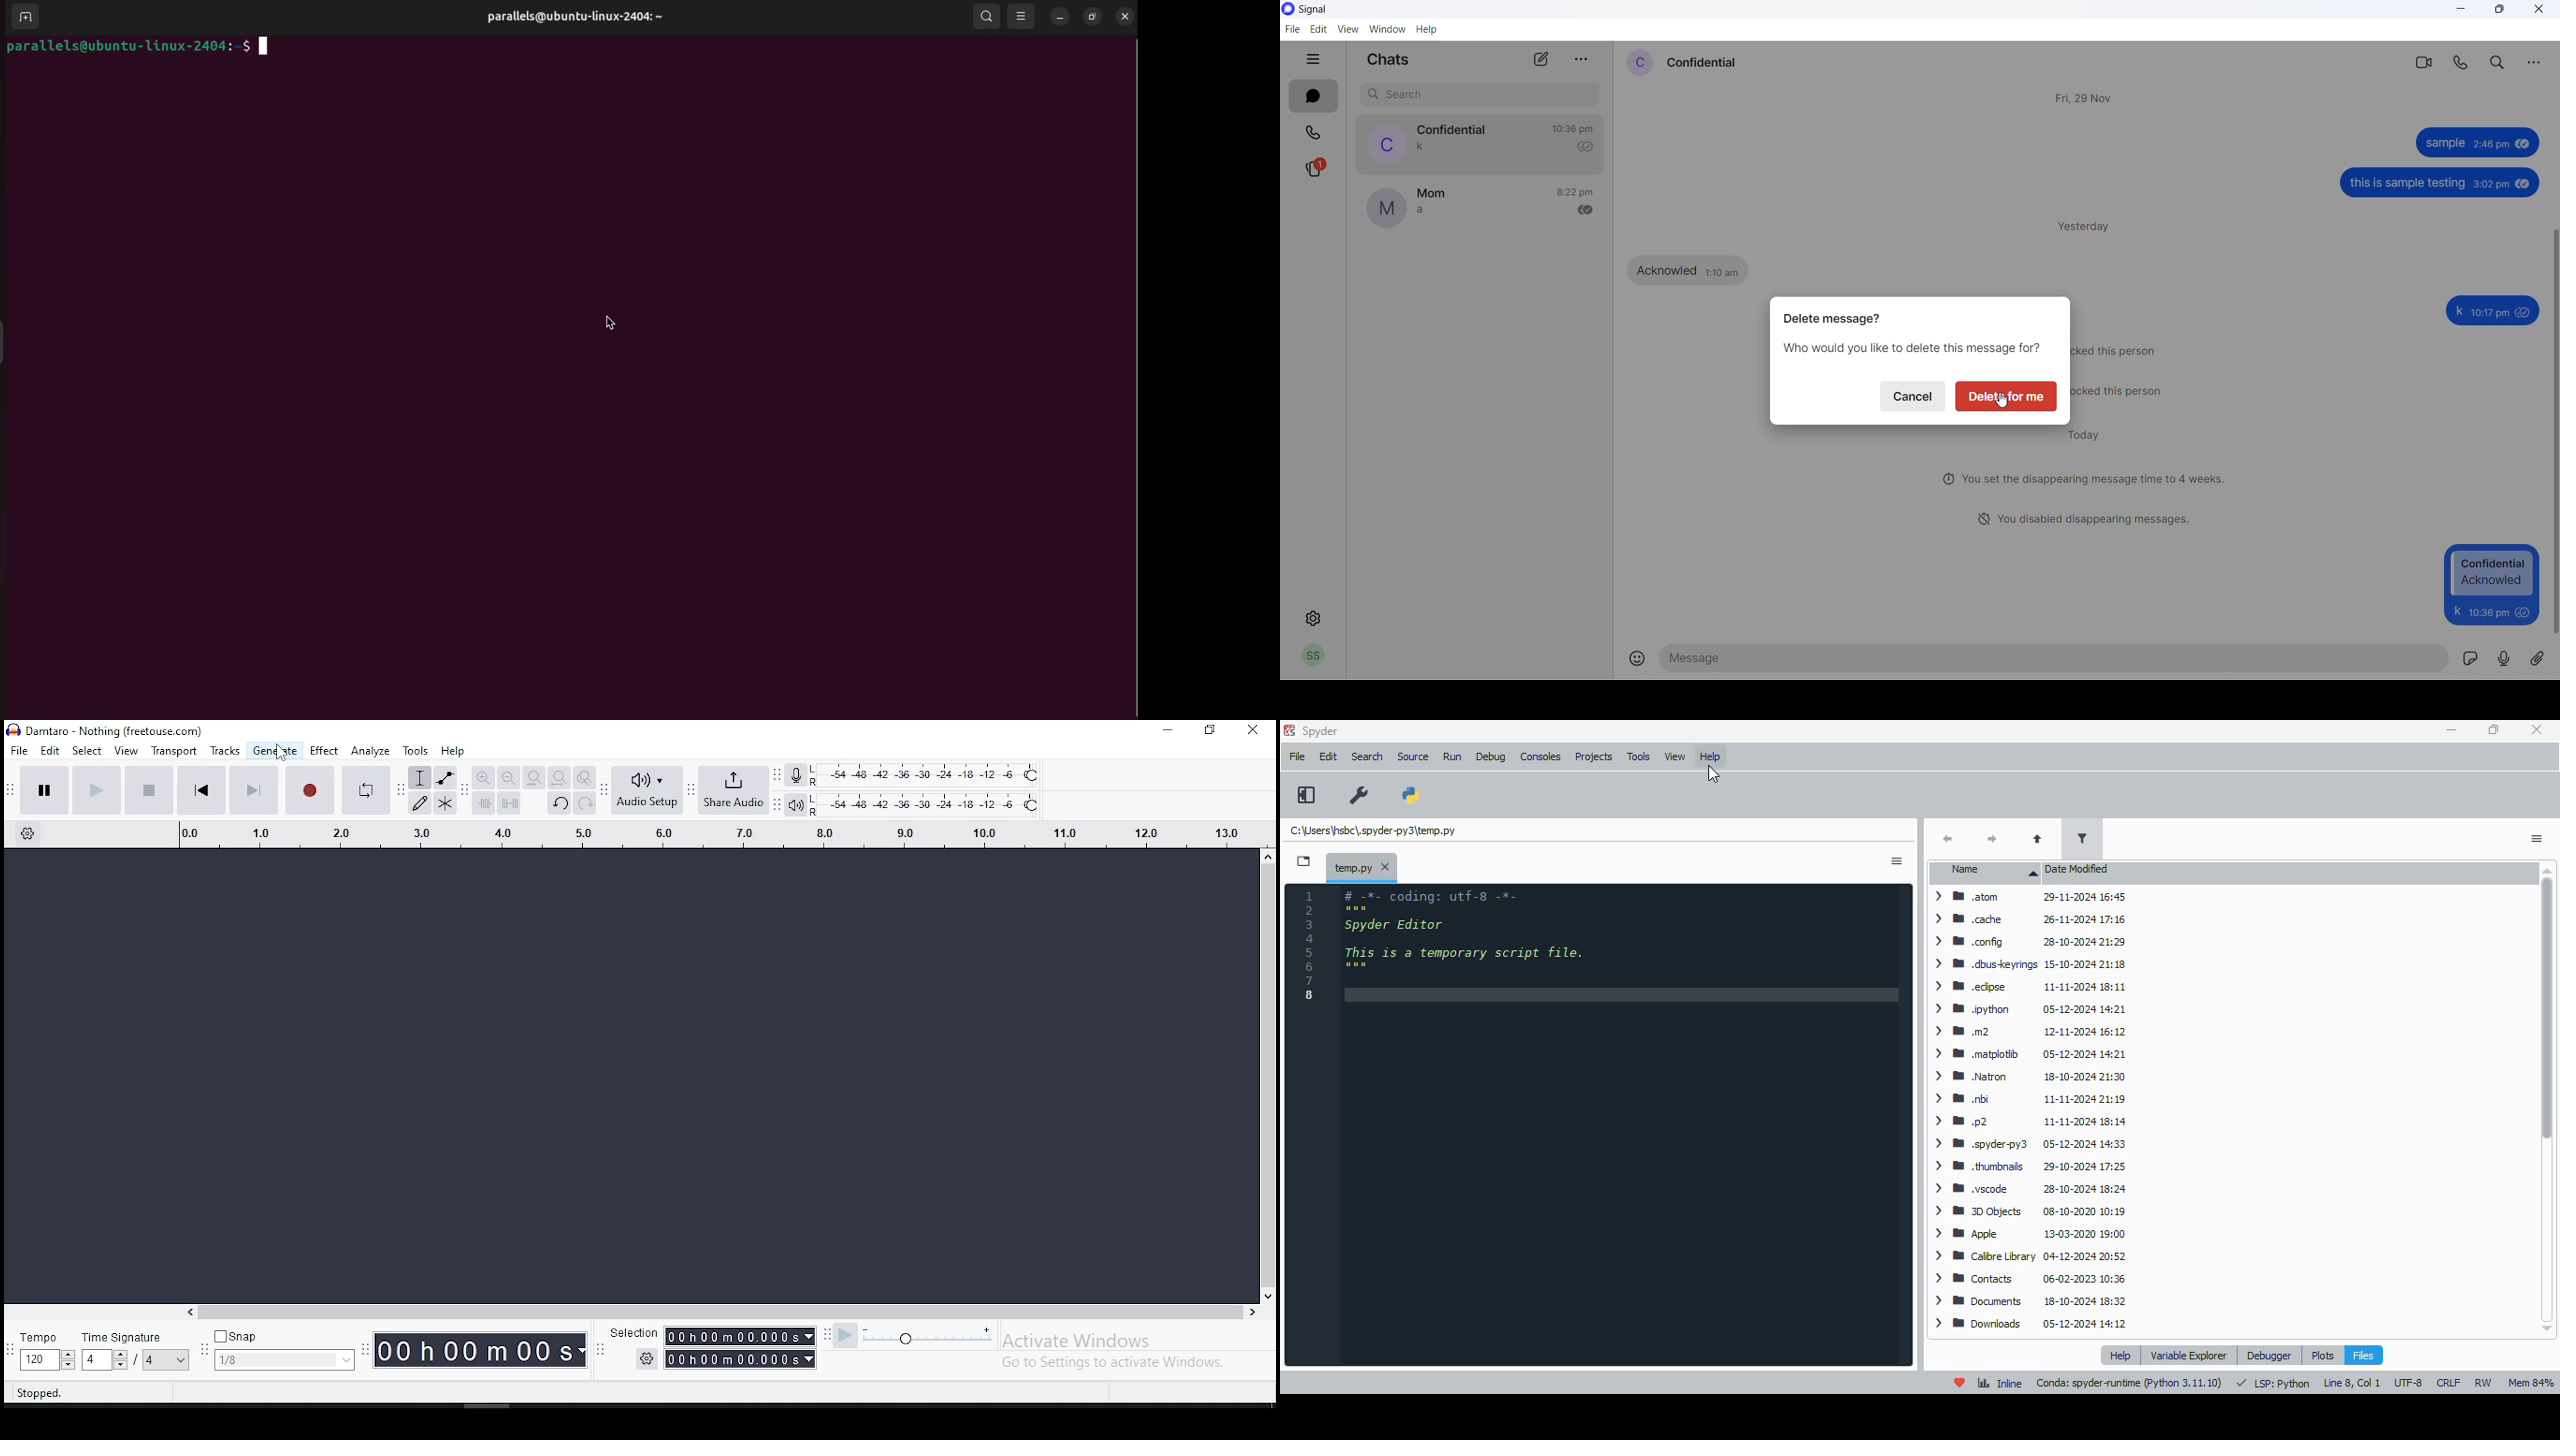 This screenshot has width=2576, height=1456. I want to click on last message, so click(1425, 147).